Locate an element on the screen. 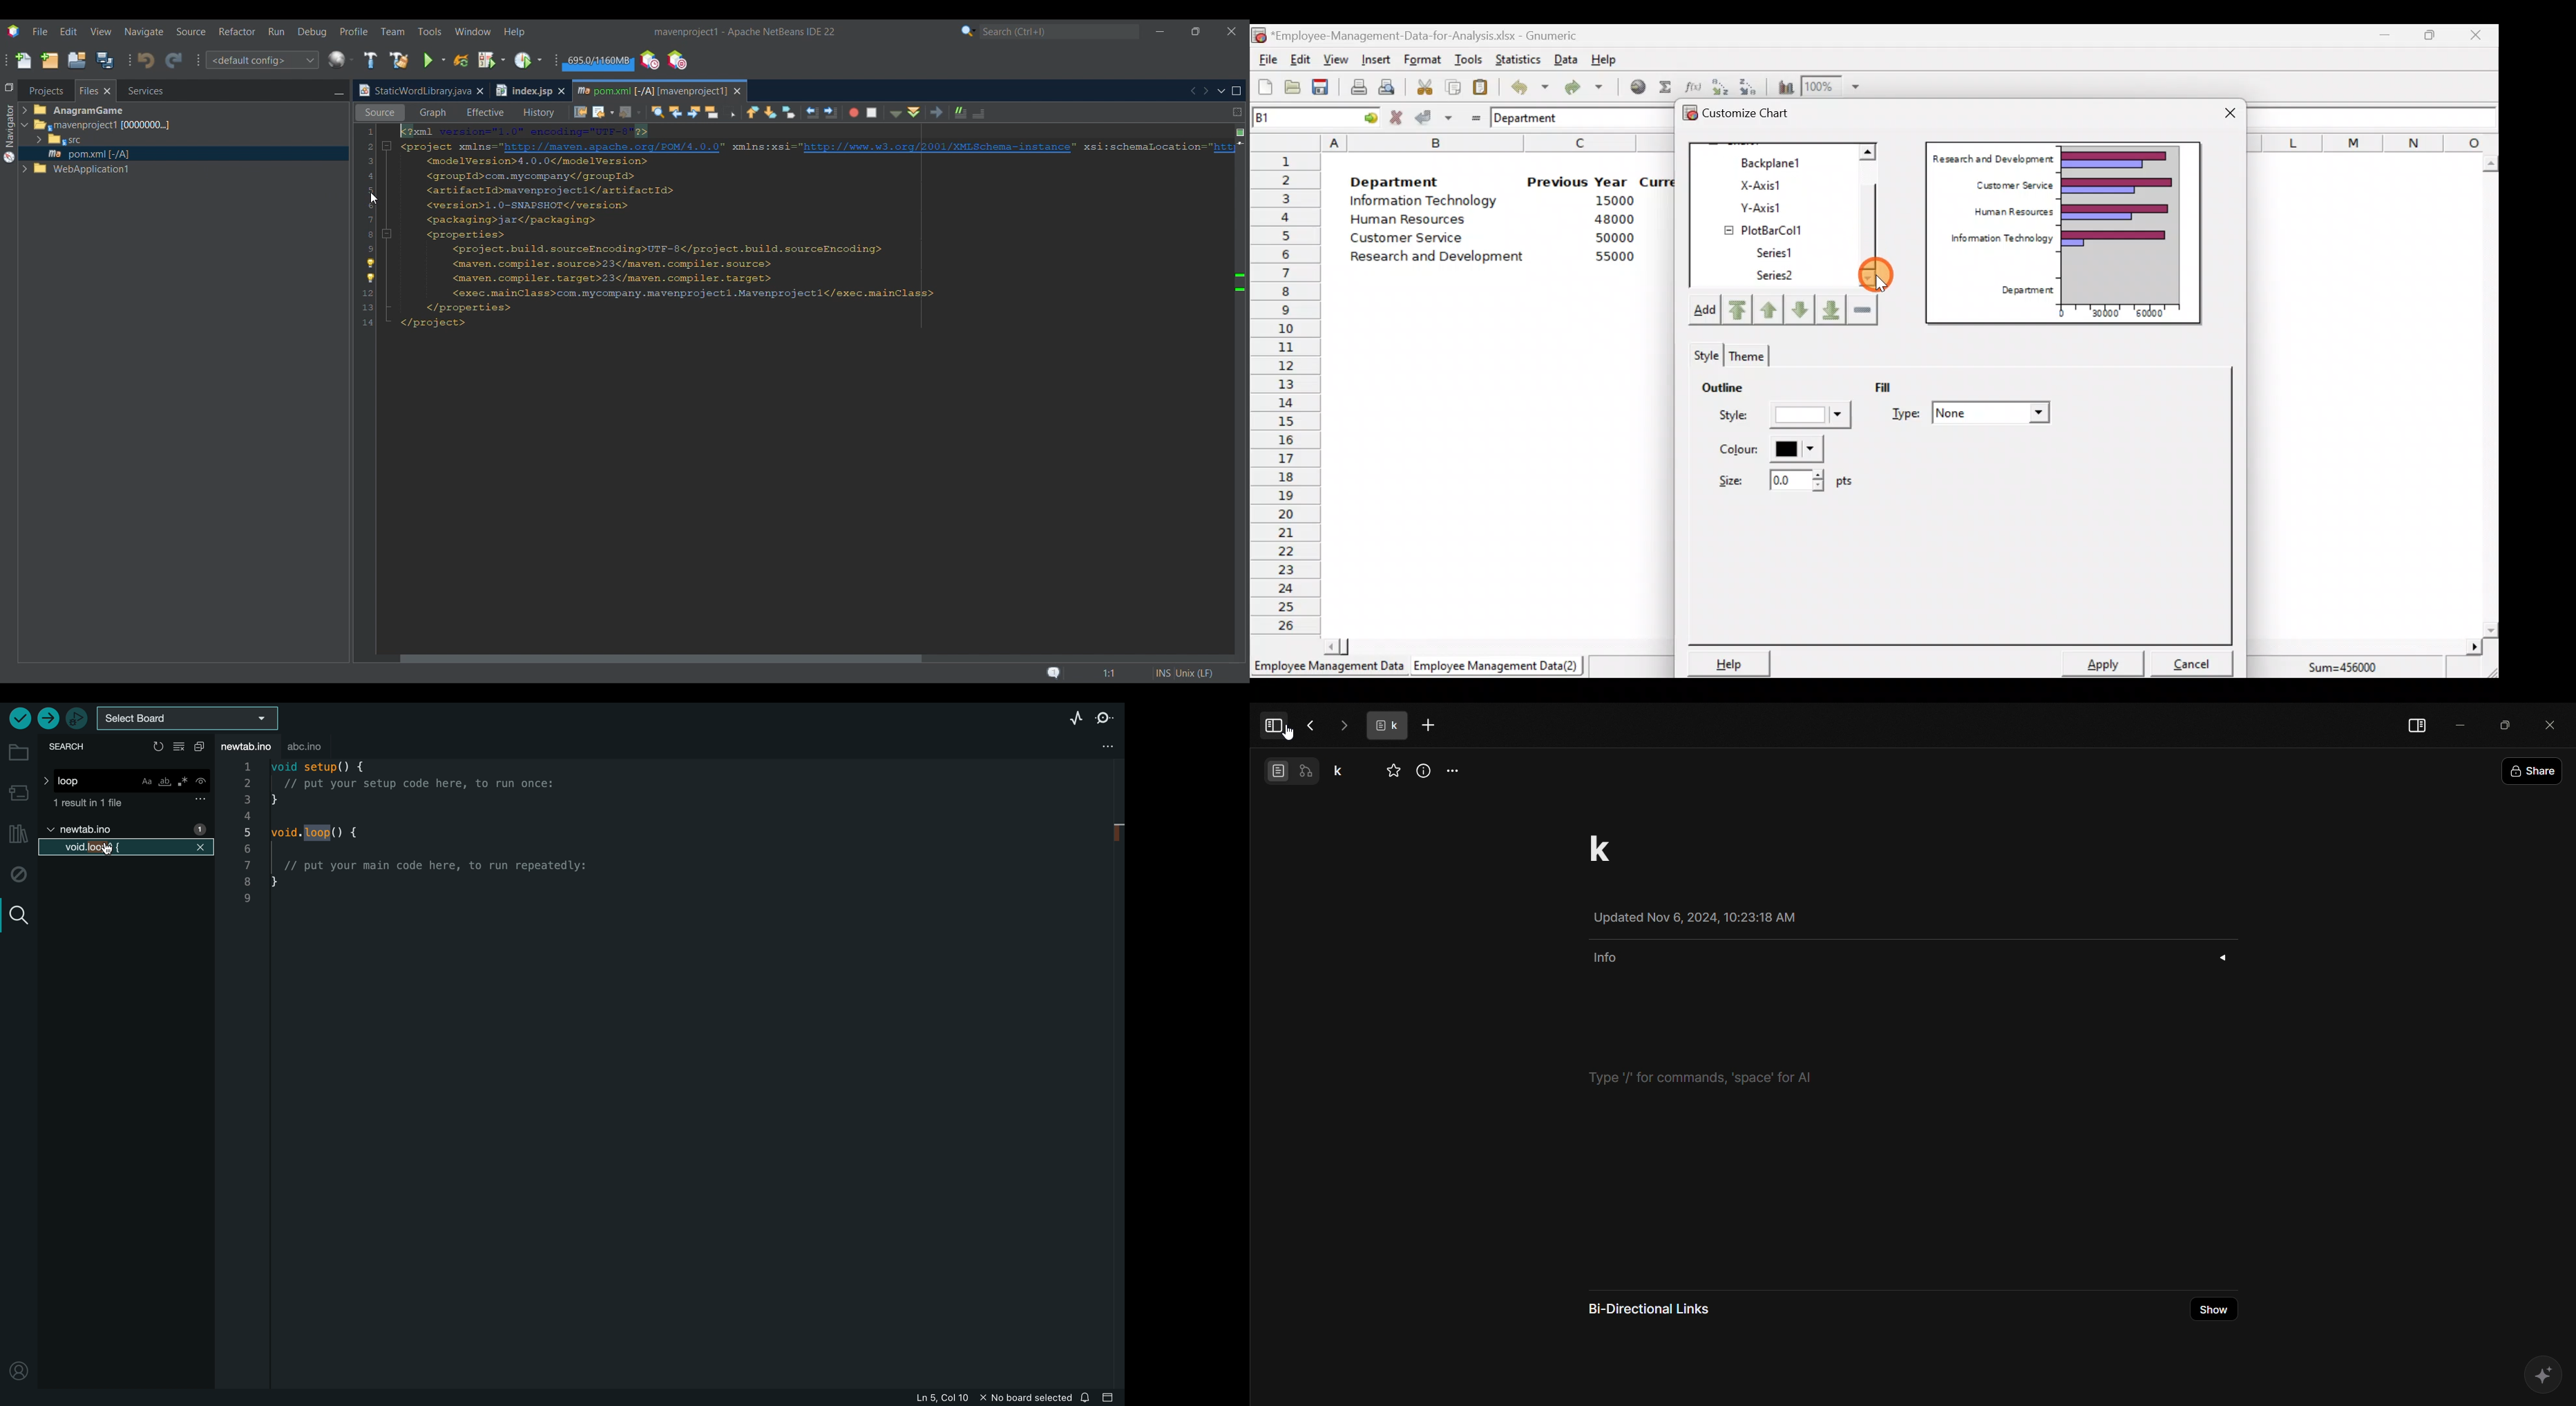 The height and width of the screenshot is (1428, 2576). Information Technology is located at coordinates (1425, 201).